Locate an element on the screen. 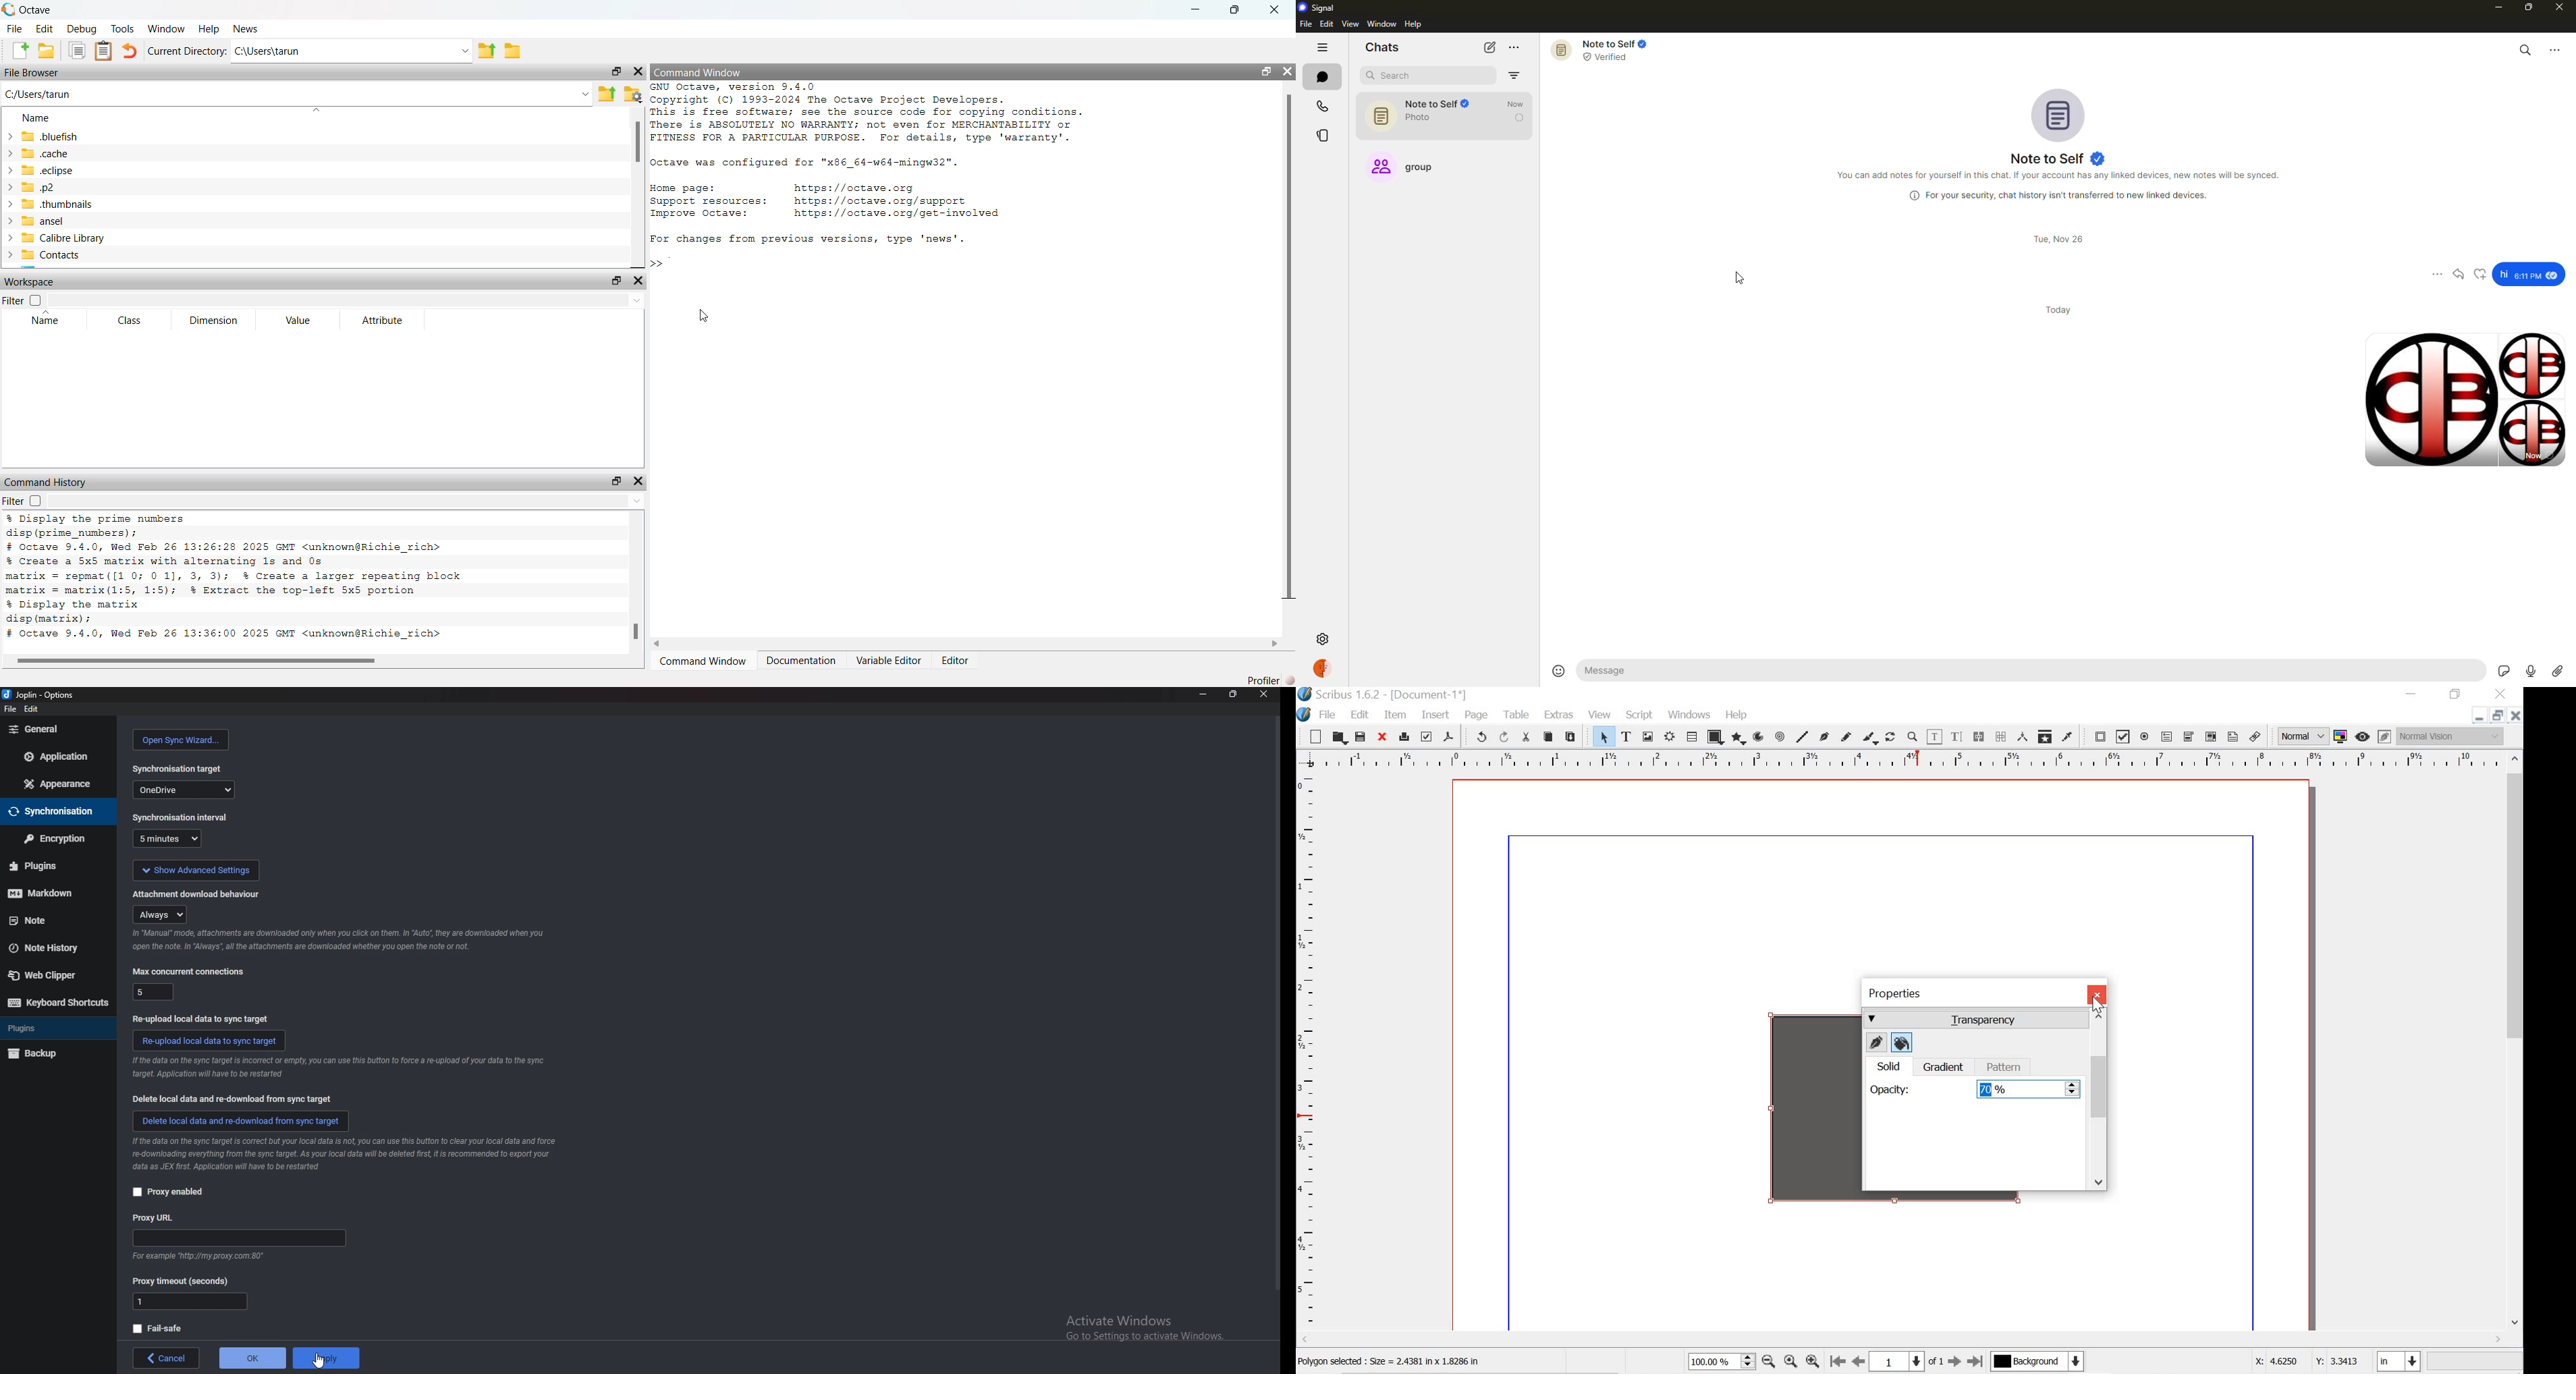  100.00% is located at coordinates (1721, 1361).